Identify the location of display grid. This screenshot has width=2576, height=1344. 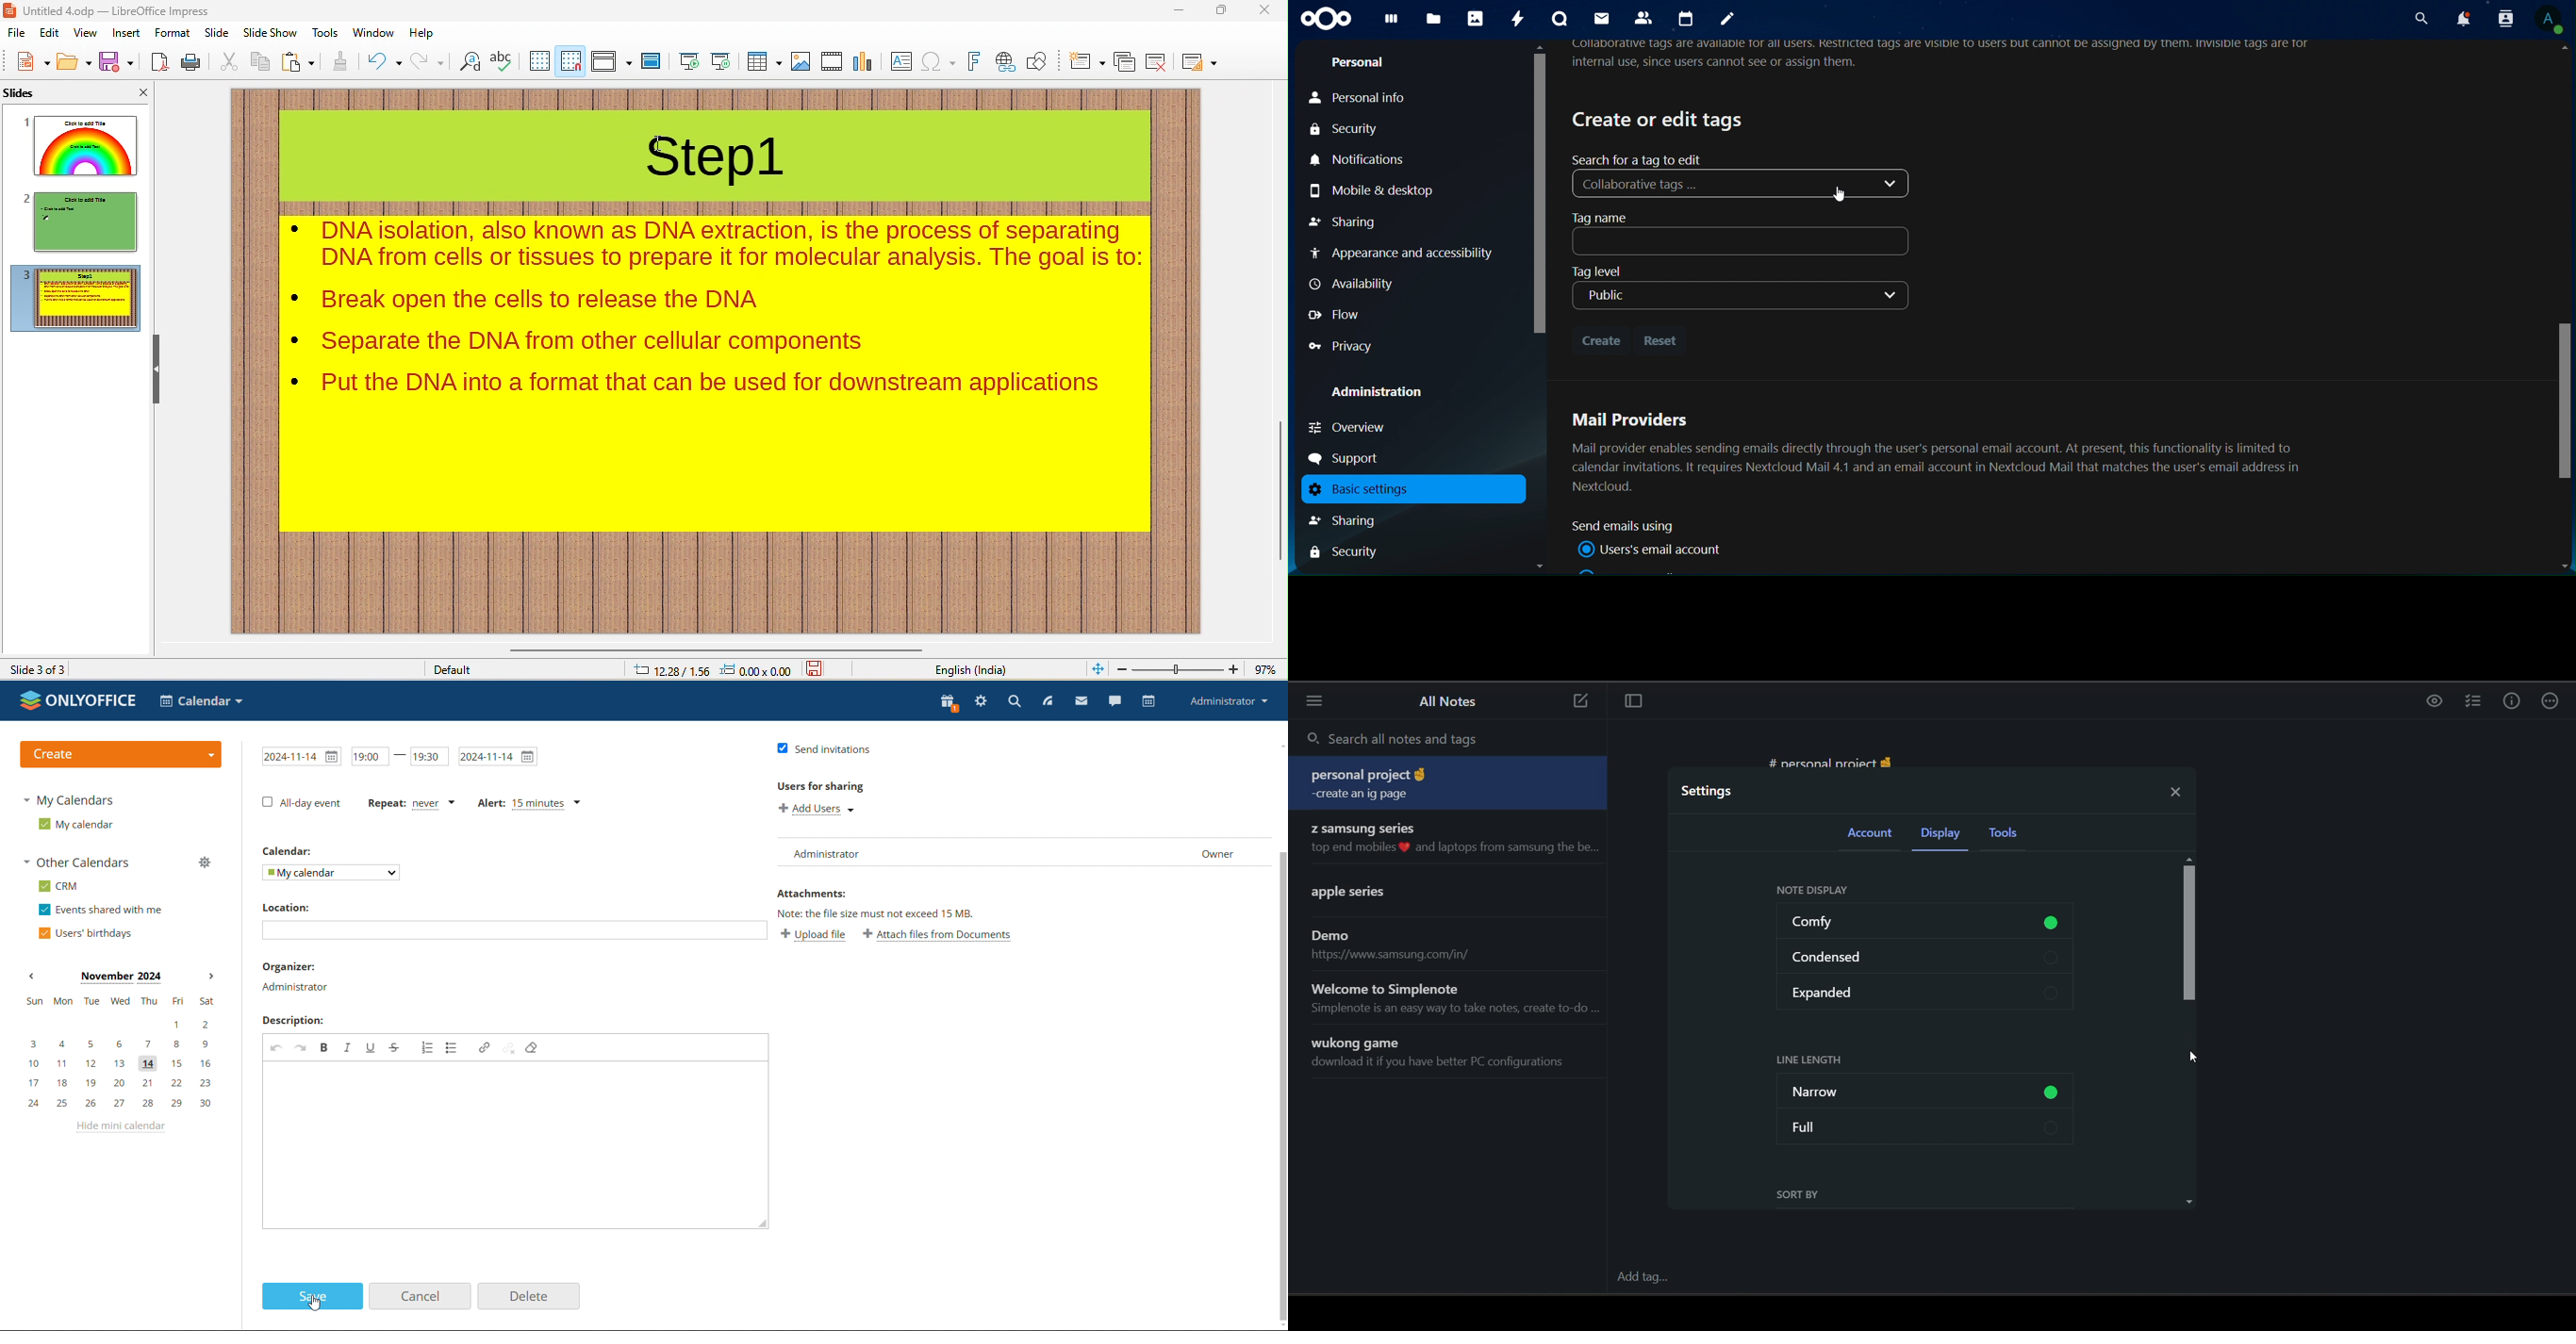
(537, 59).